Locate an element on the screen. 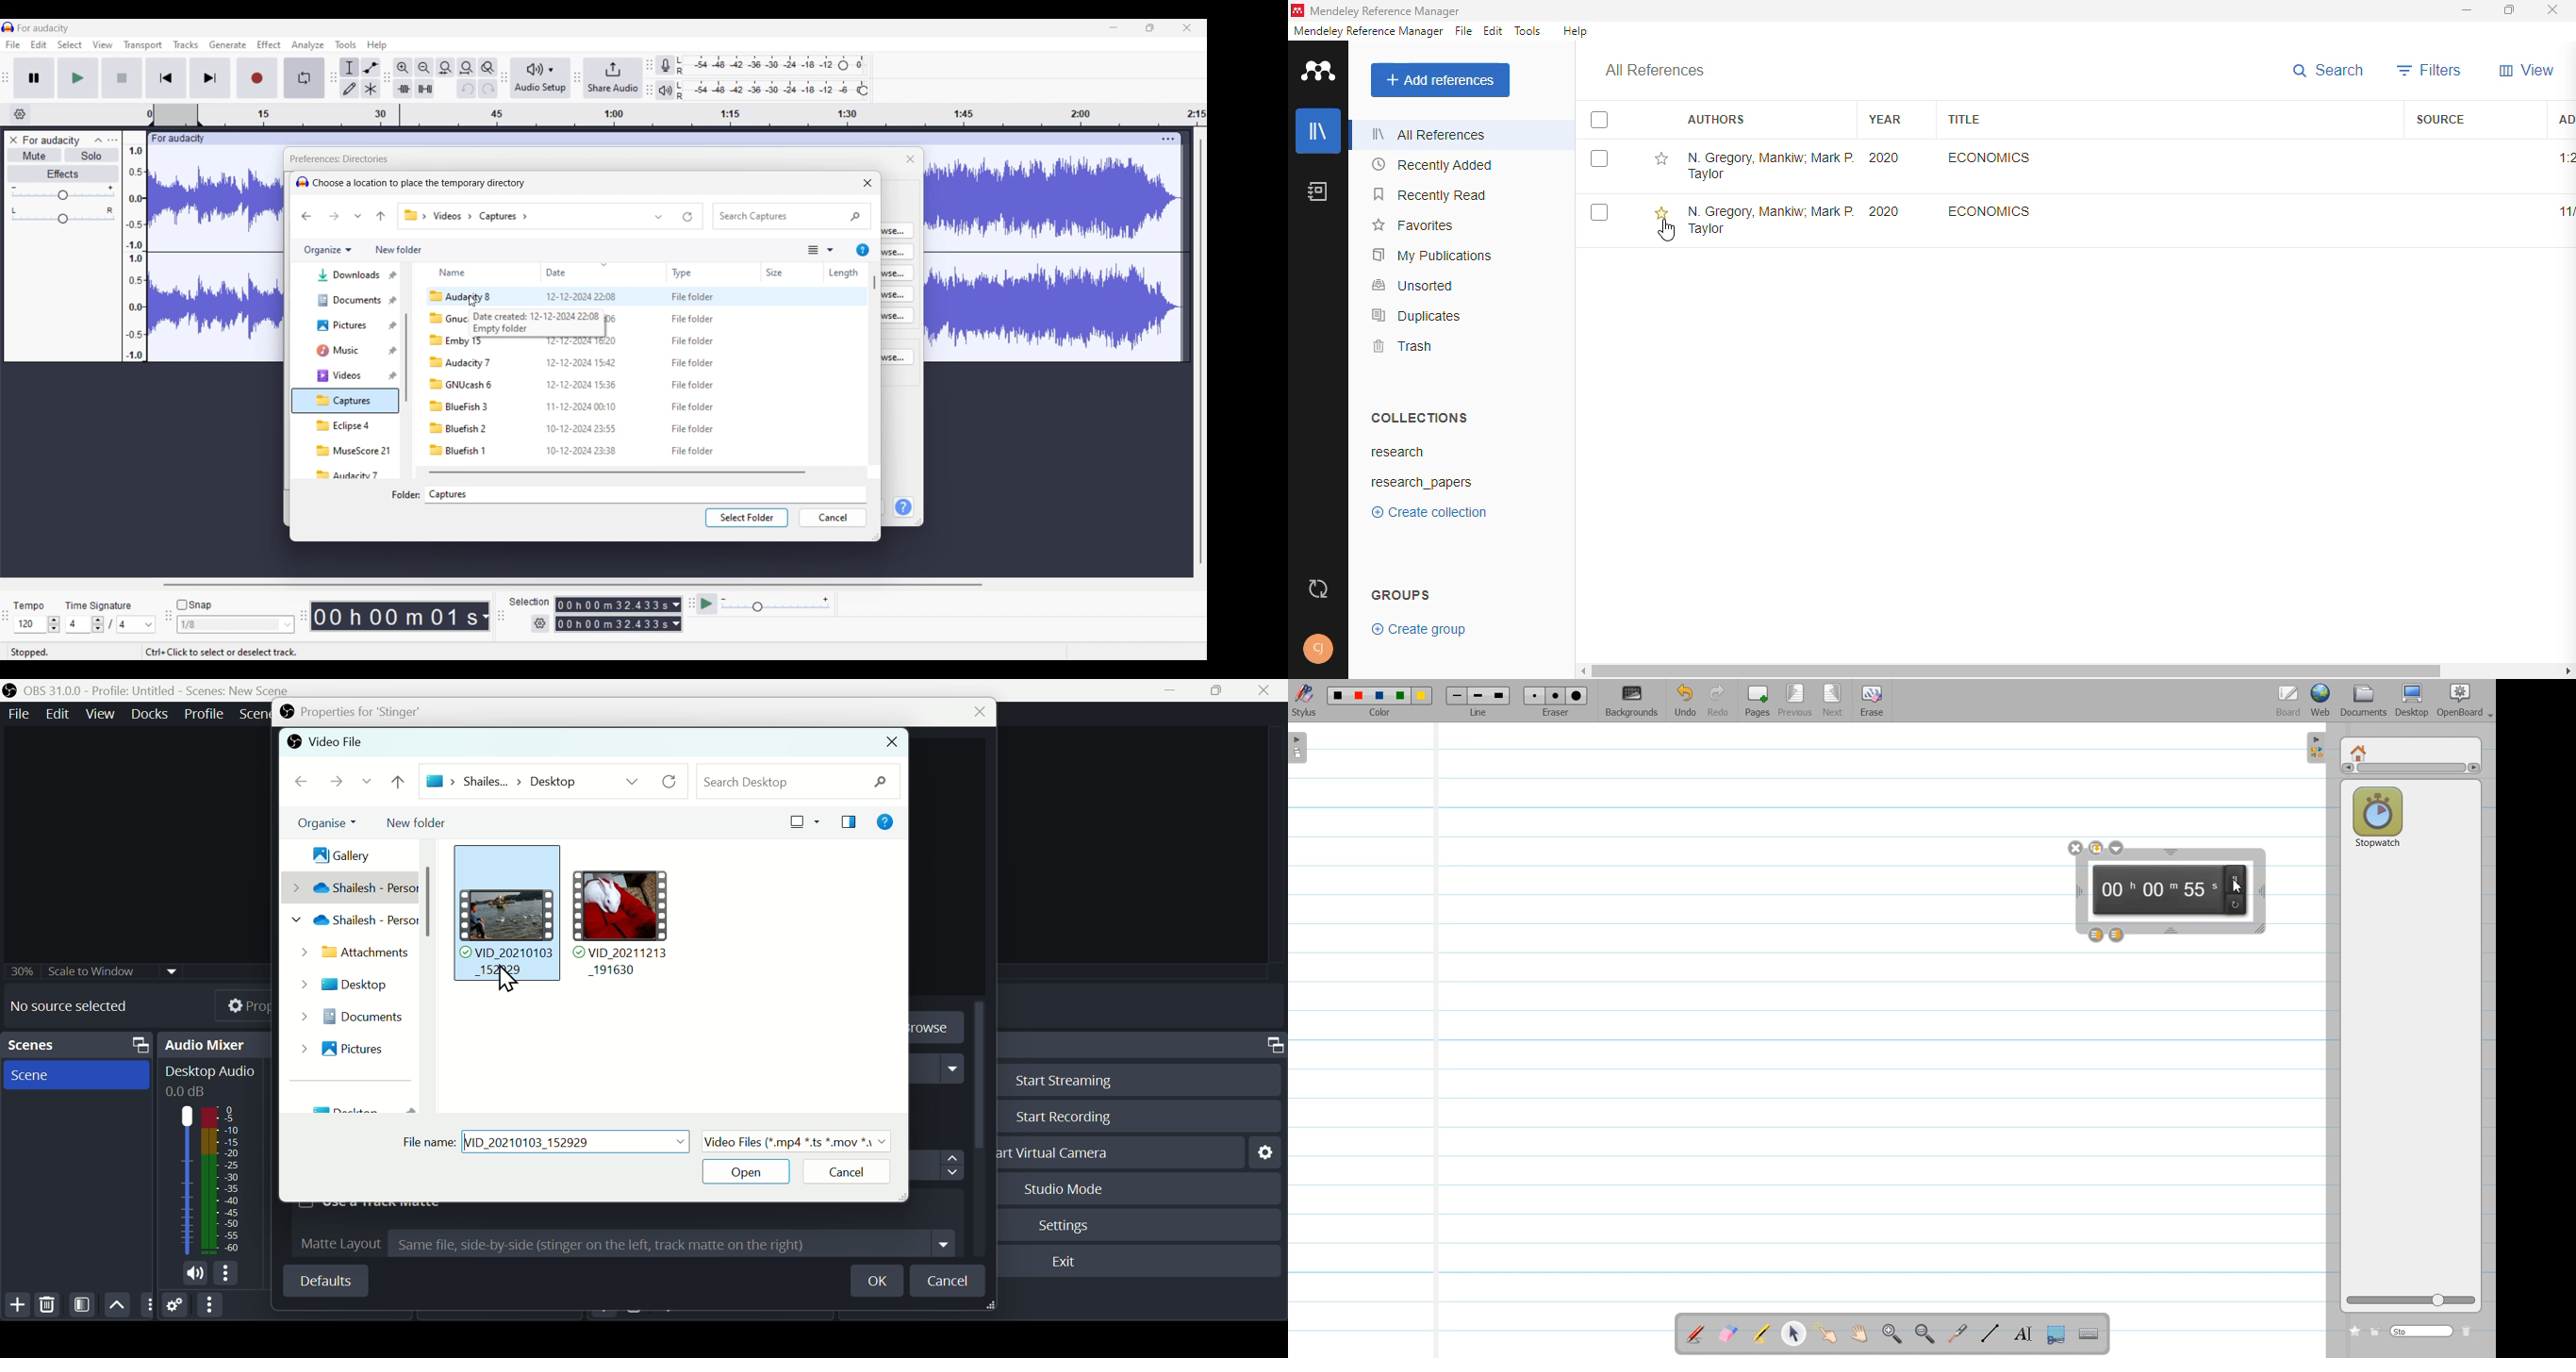 The width and height of the screenshot is (2576, 1372). year is located at coordinates (1884, 119).